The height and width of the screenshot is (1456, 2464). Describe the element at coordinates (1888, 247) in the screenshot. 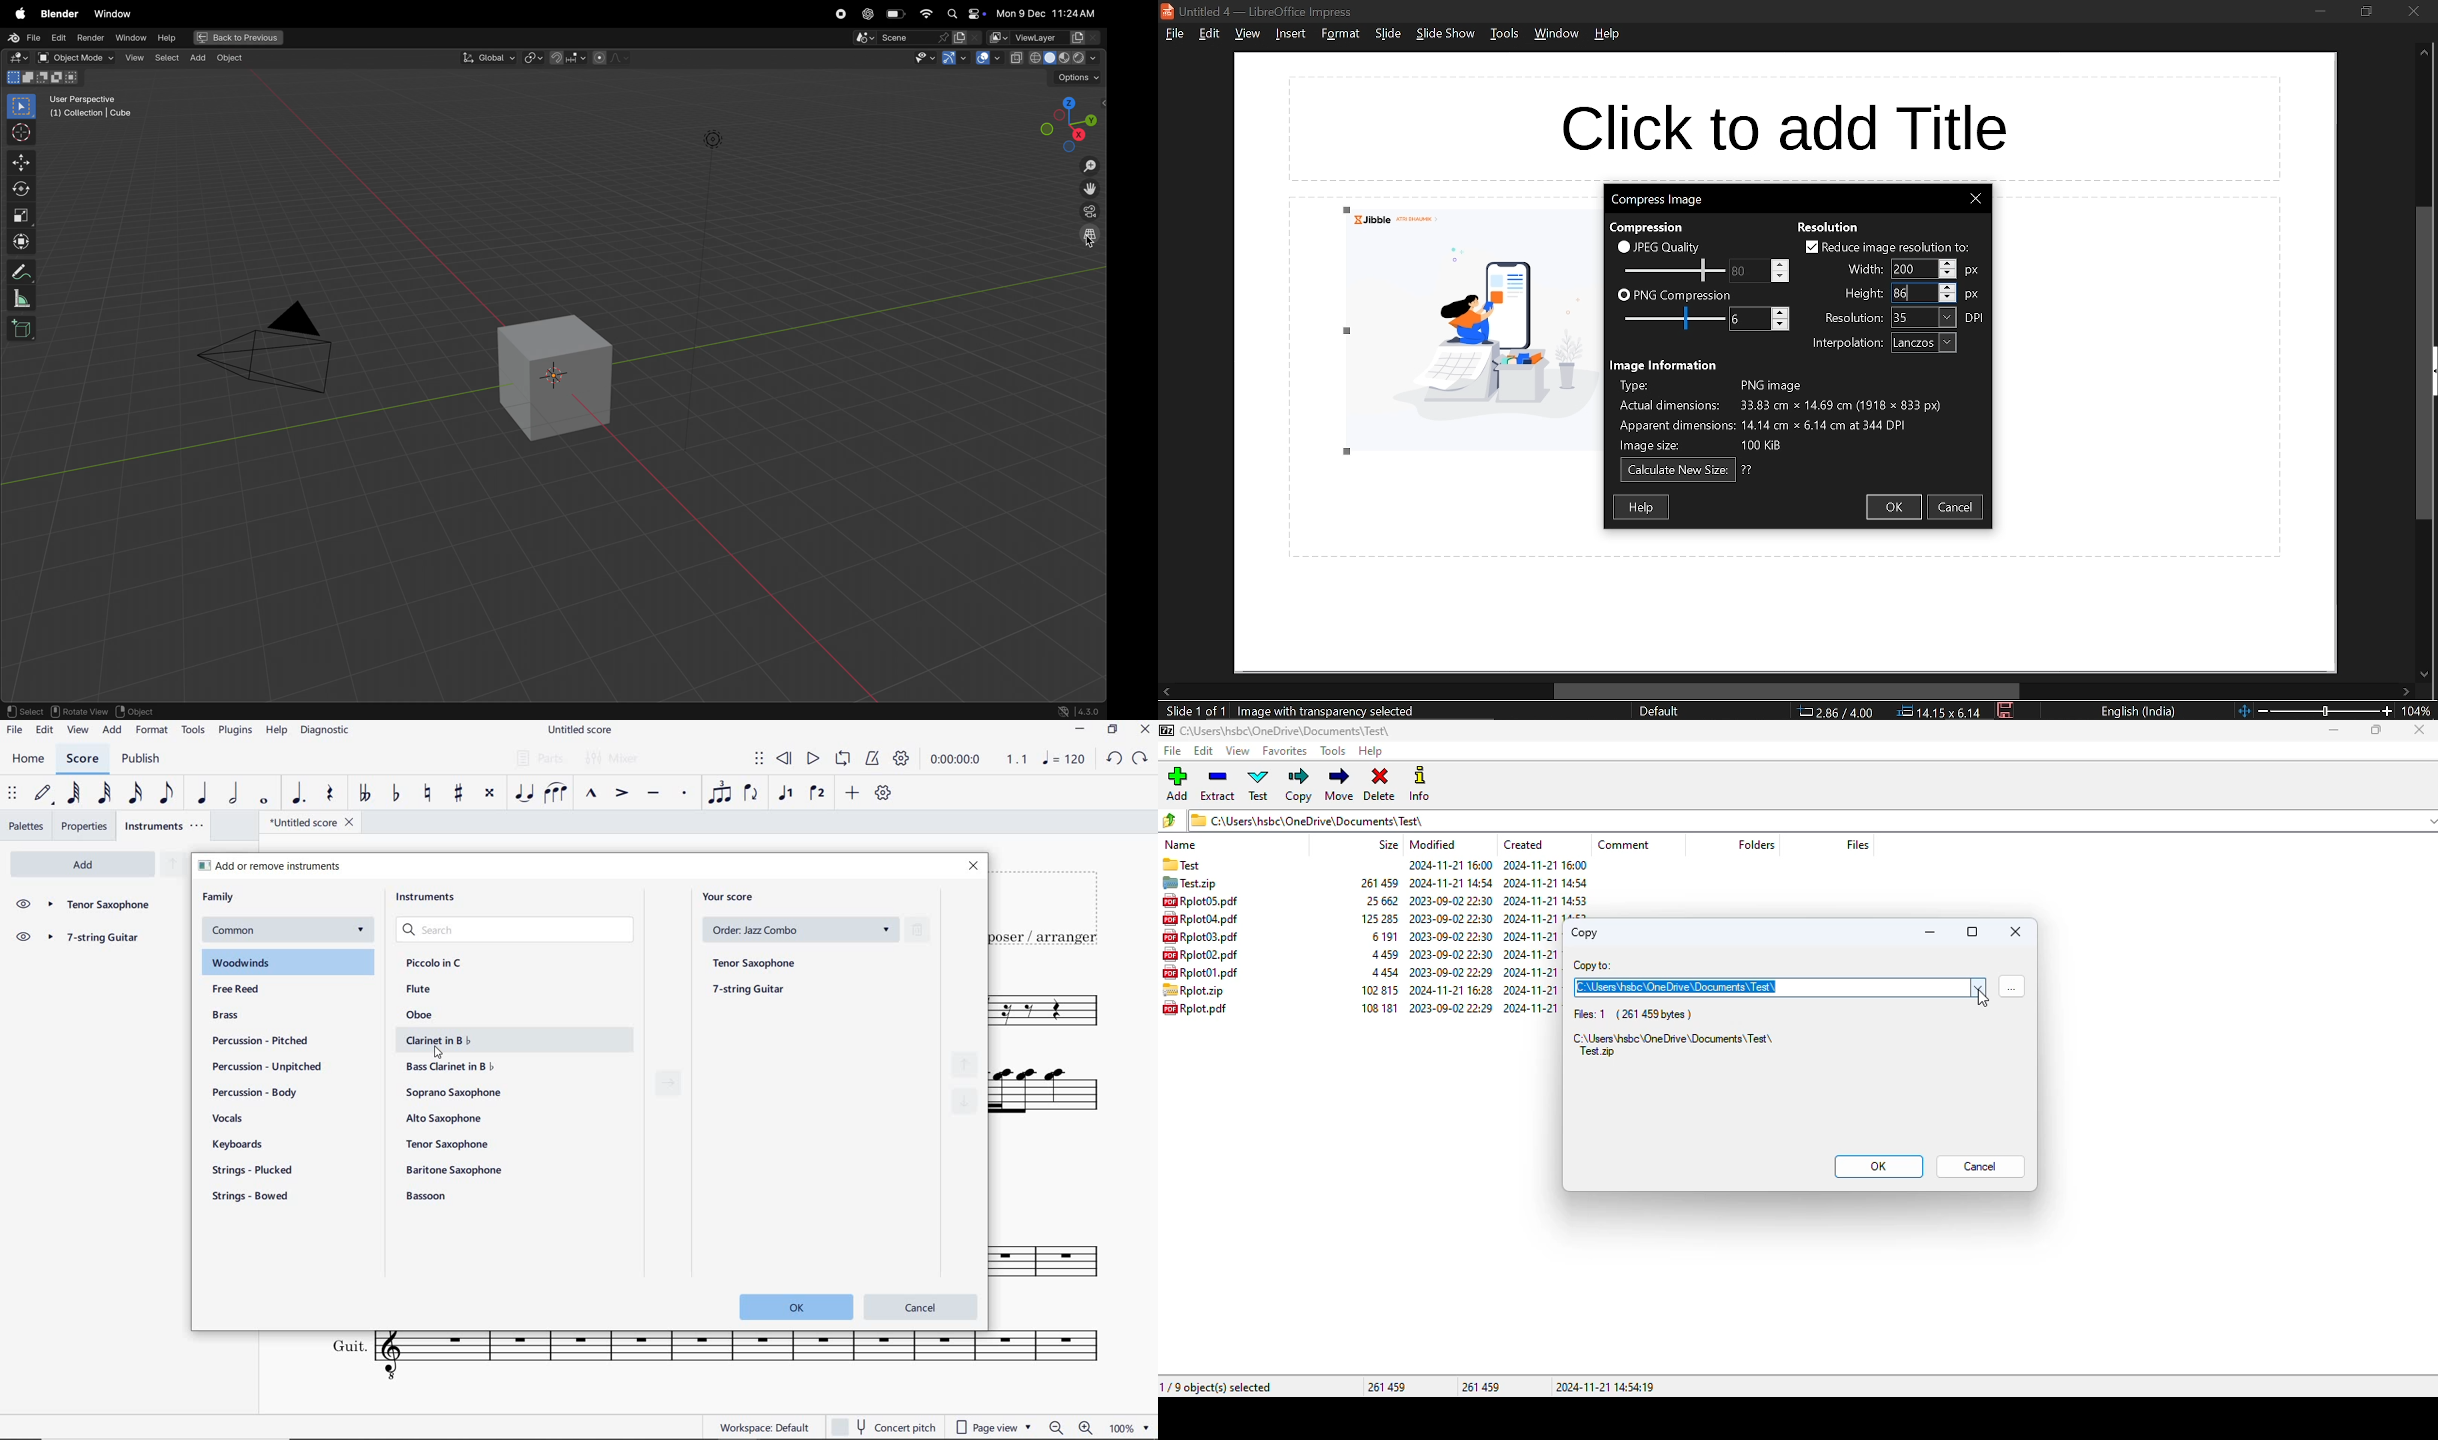

I see `reduce image resolution to` at that location.